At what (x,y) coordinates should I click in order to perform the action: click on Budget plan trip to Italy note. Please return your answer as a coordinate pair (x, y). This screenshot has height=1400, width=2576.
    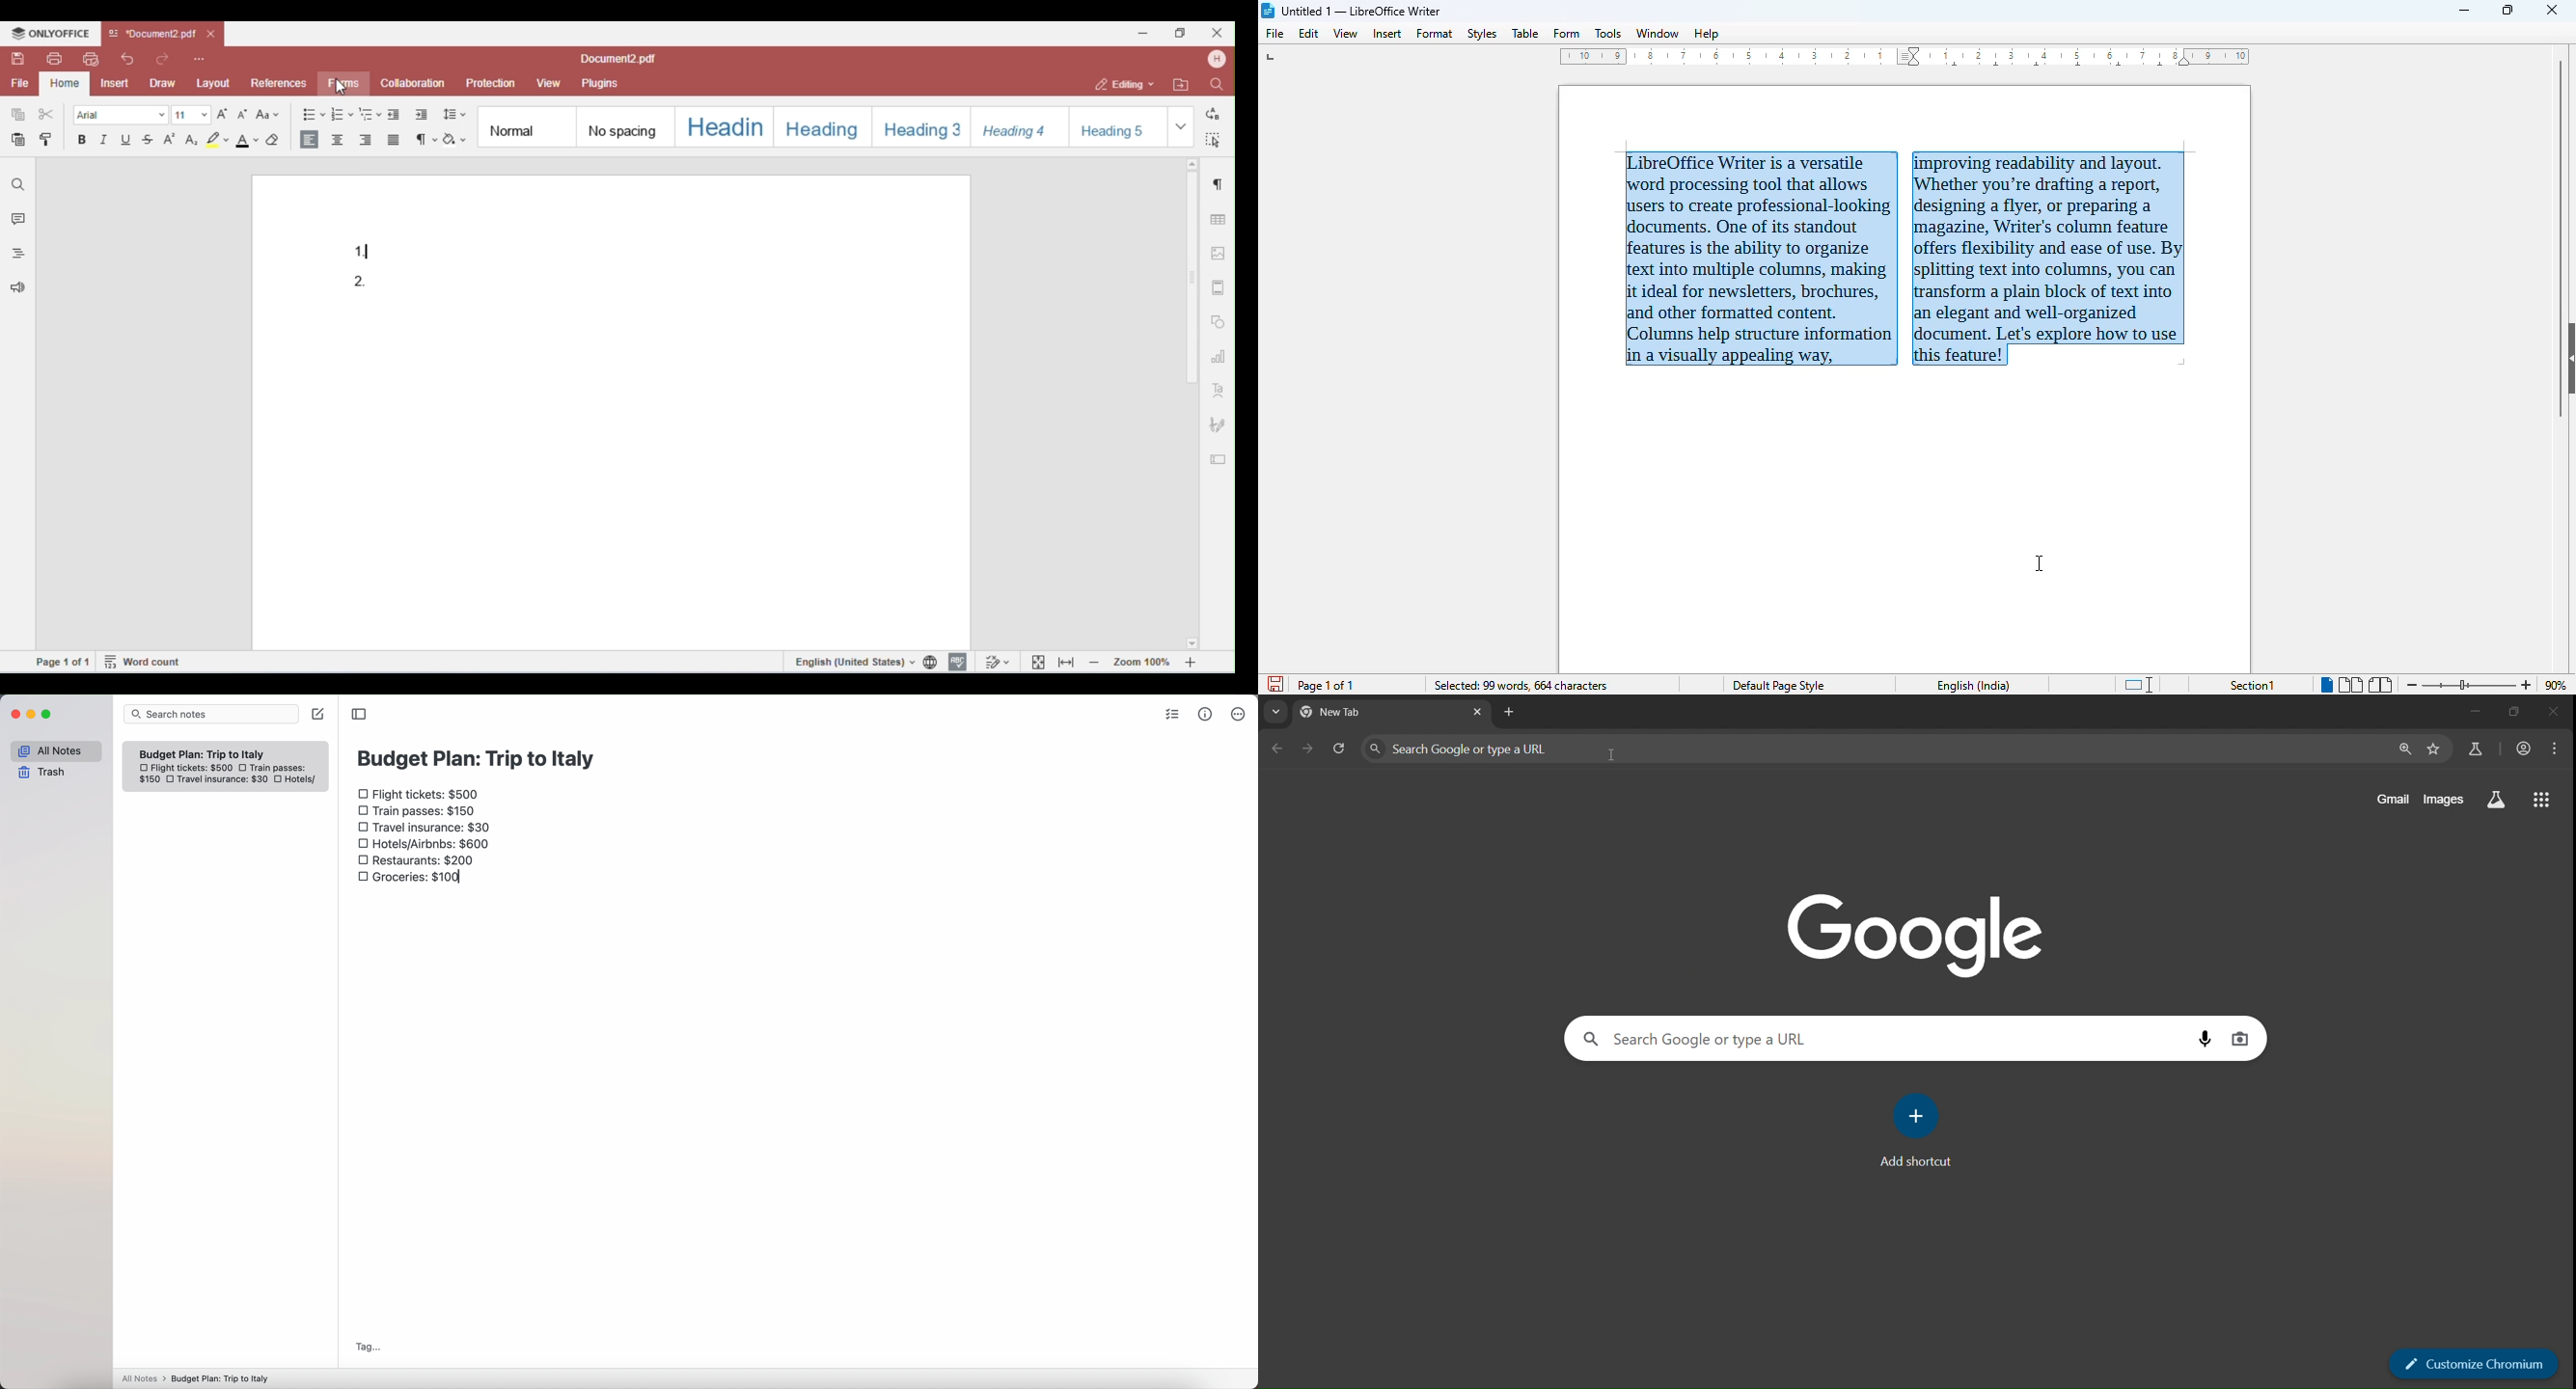
    Looking at the image, I should click on (203, 754).